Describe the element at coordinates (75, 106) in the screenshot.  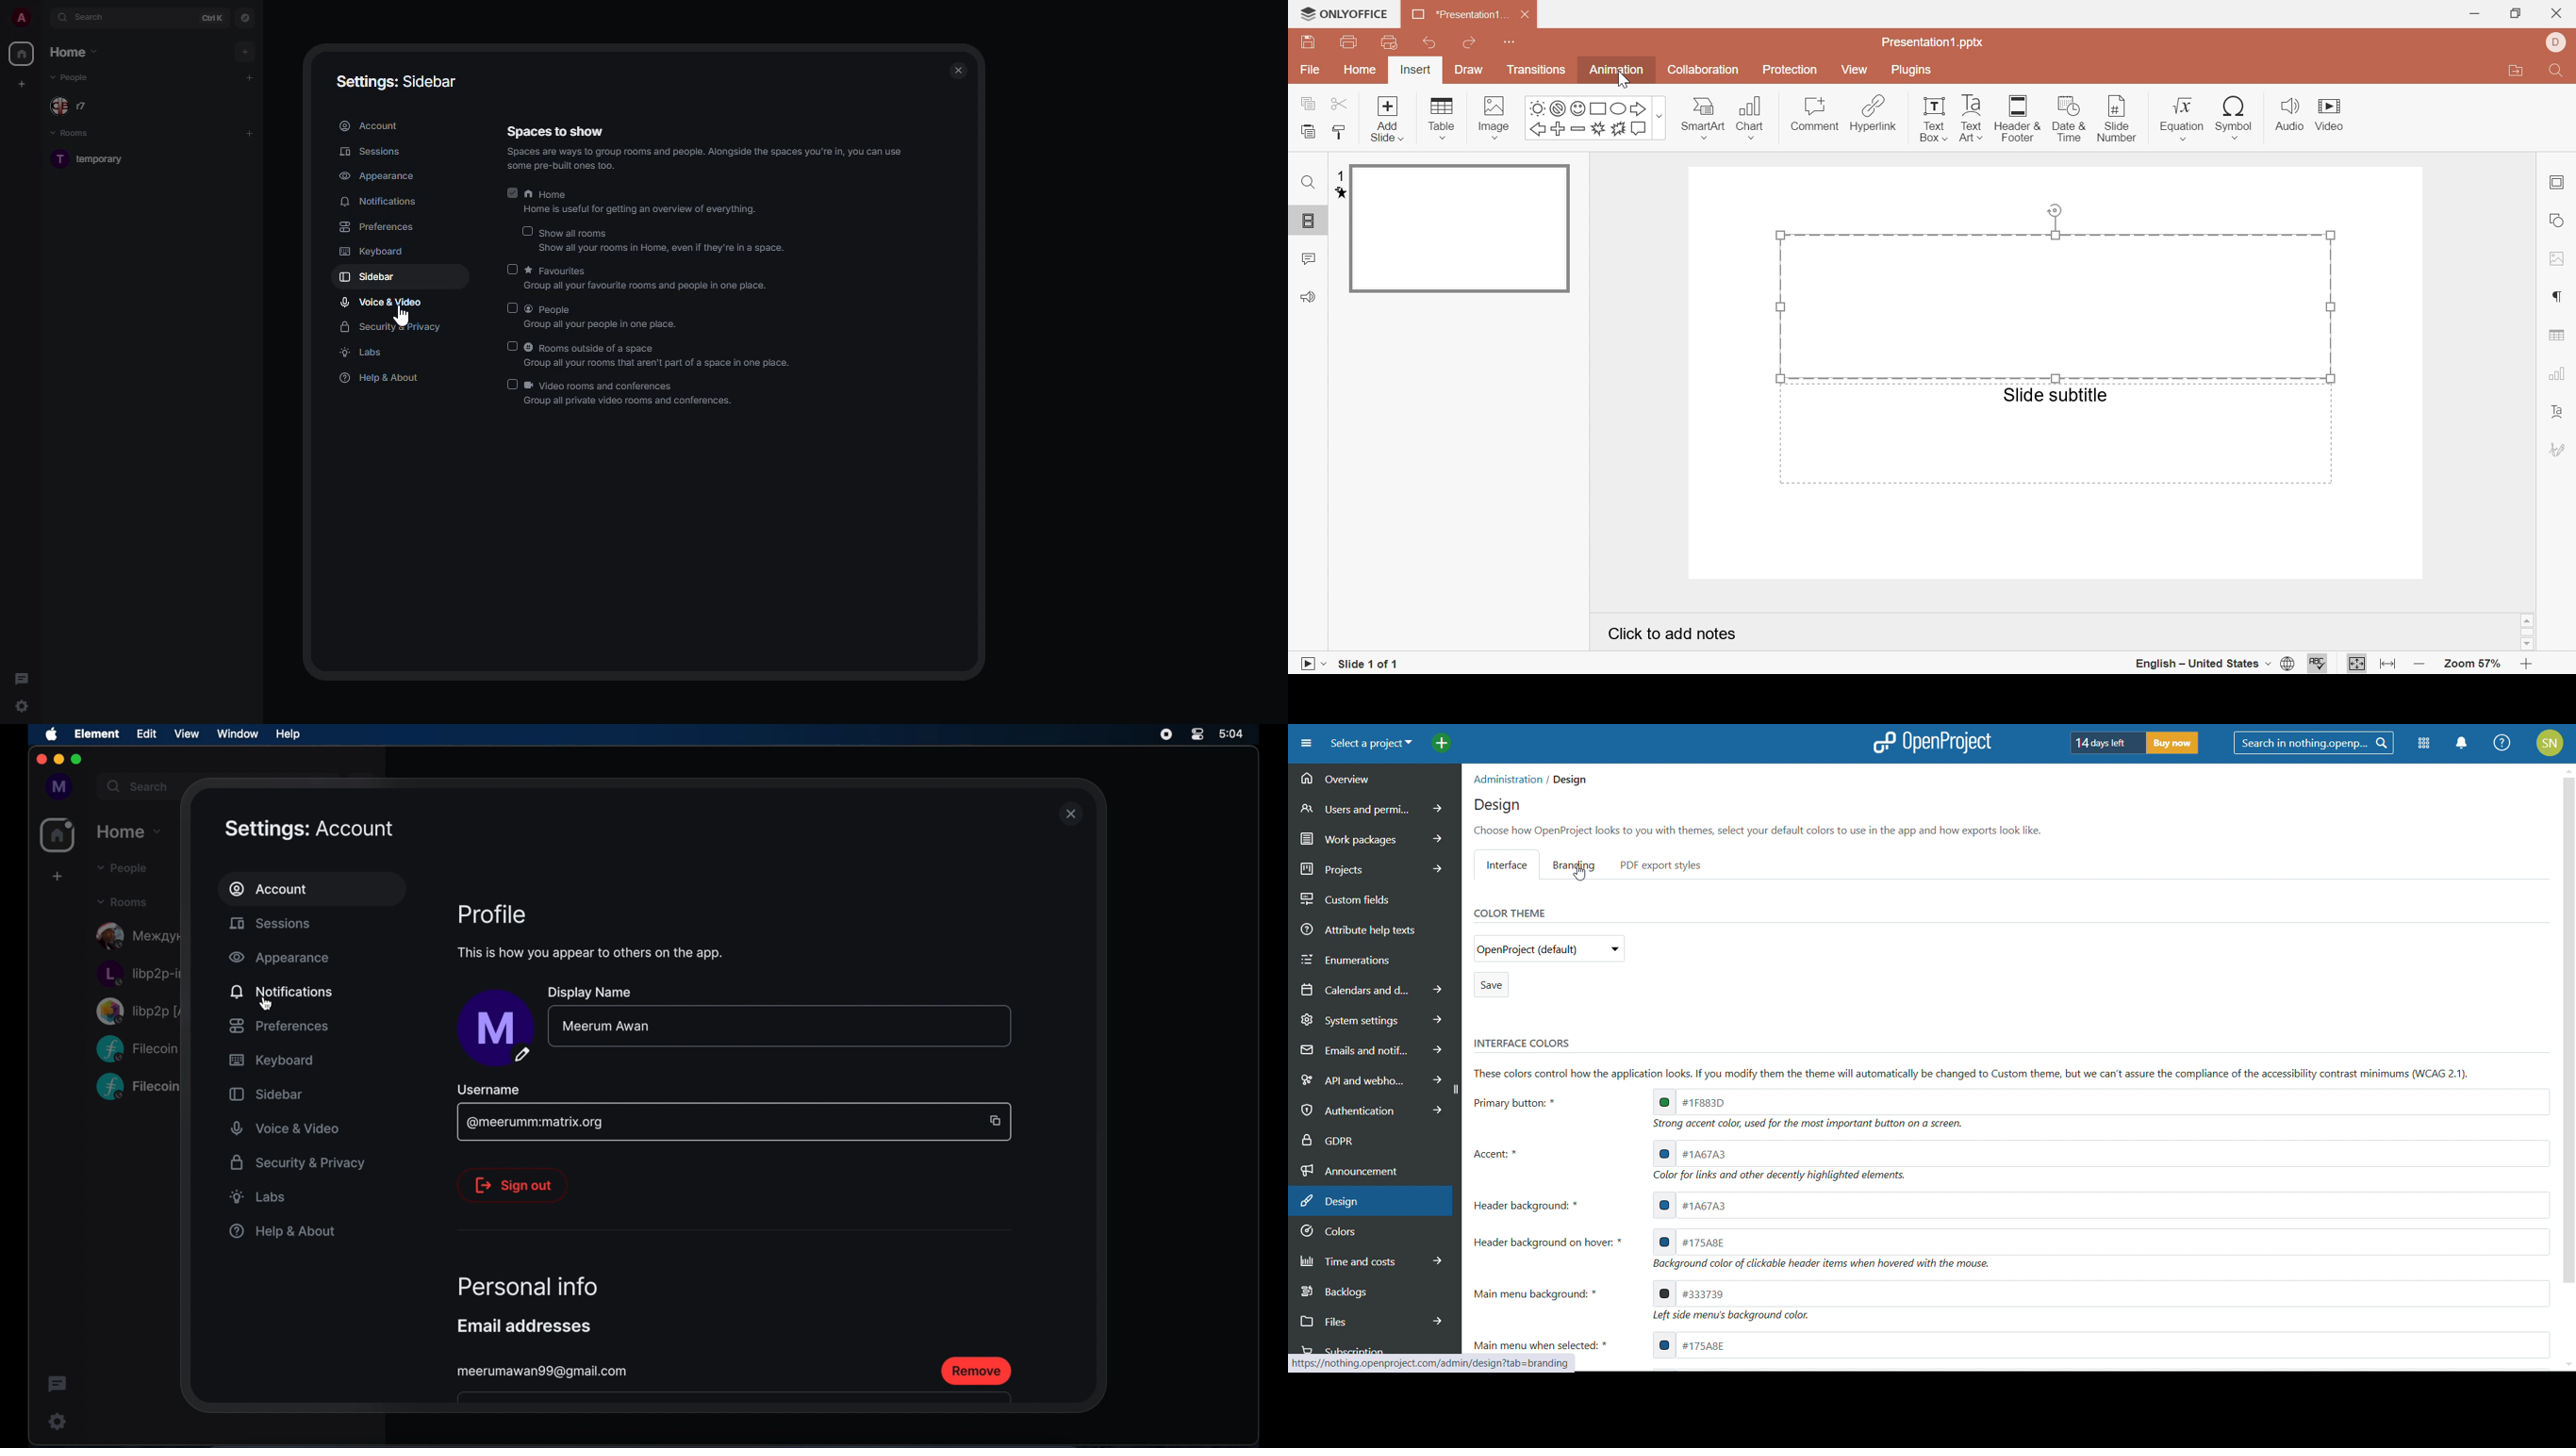
I see `people` at that location.